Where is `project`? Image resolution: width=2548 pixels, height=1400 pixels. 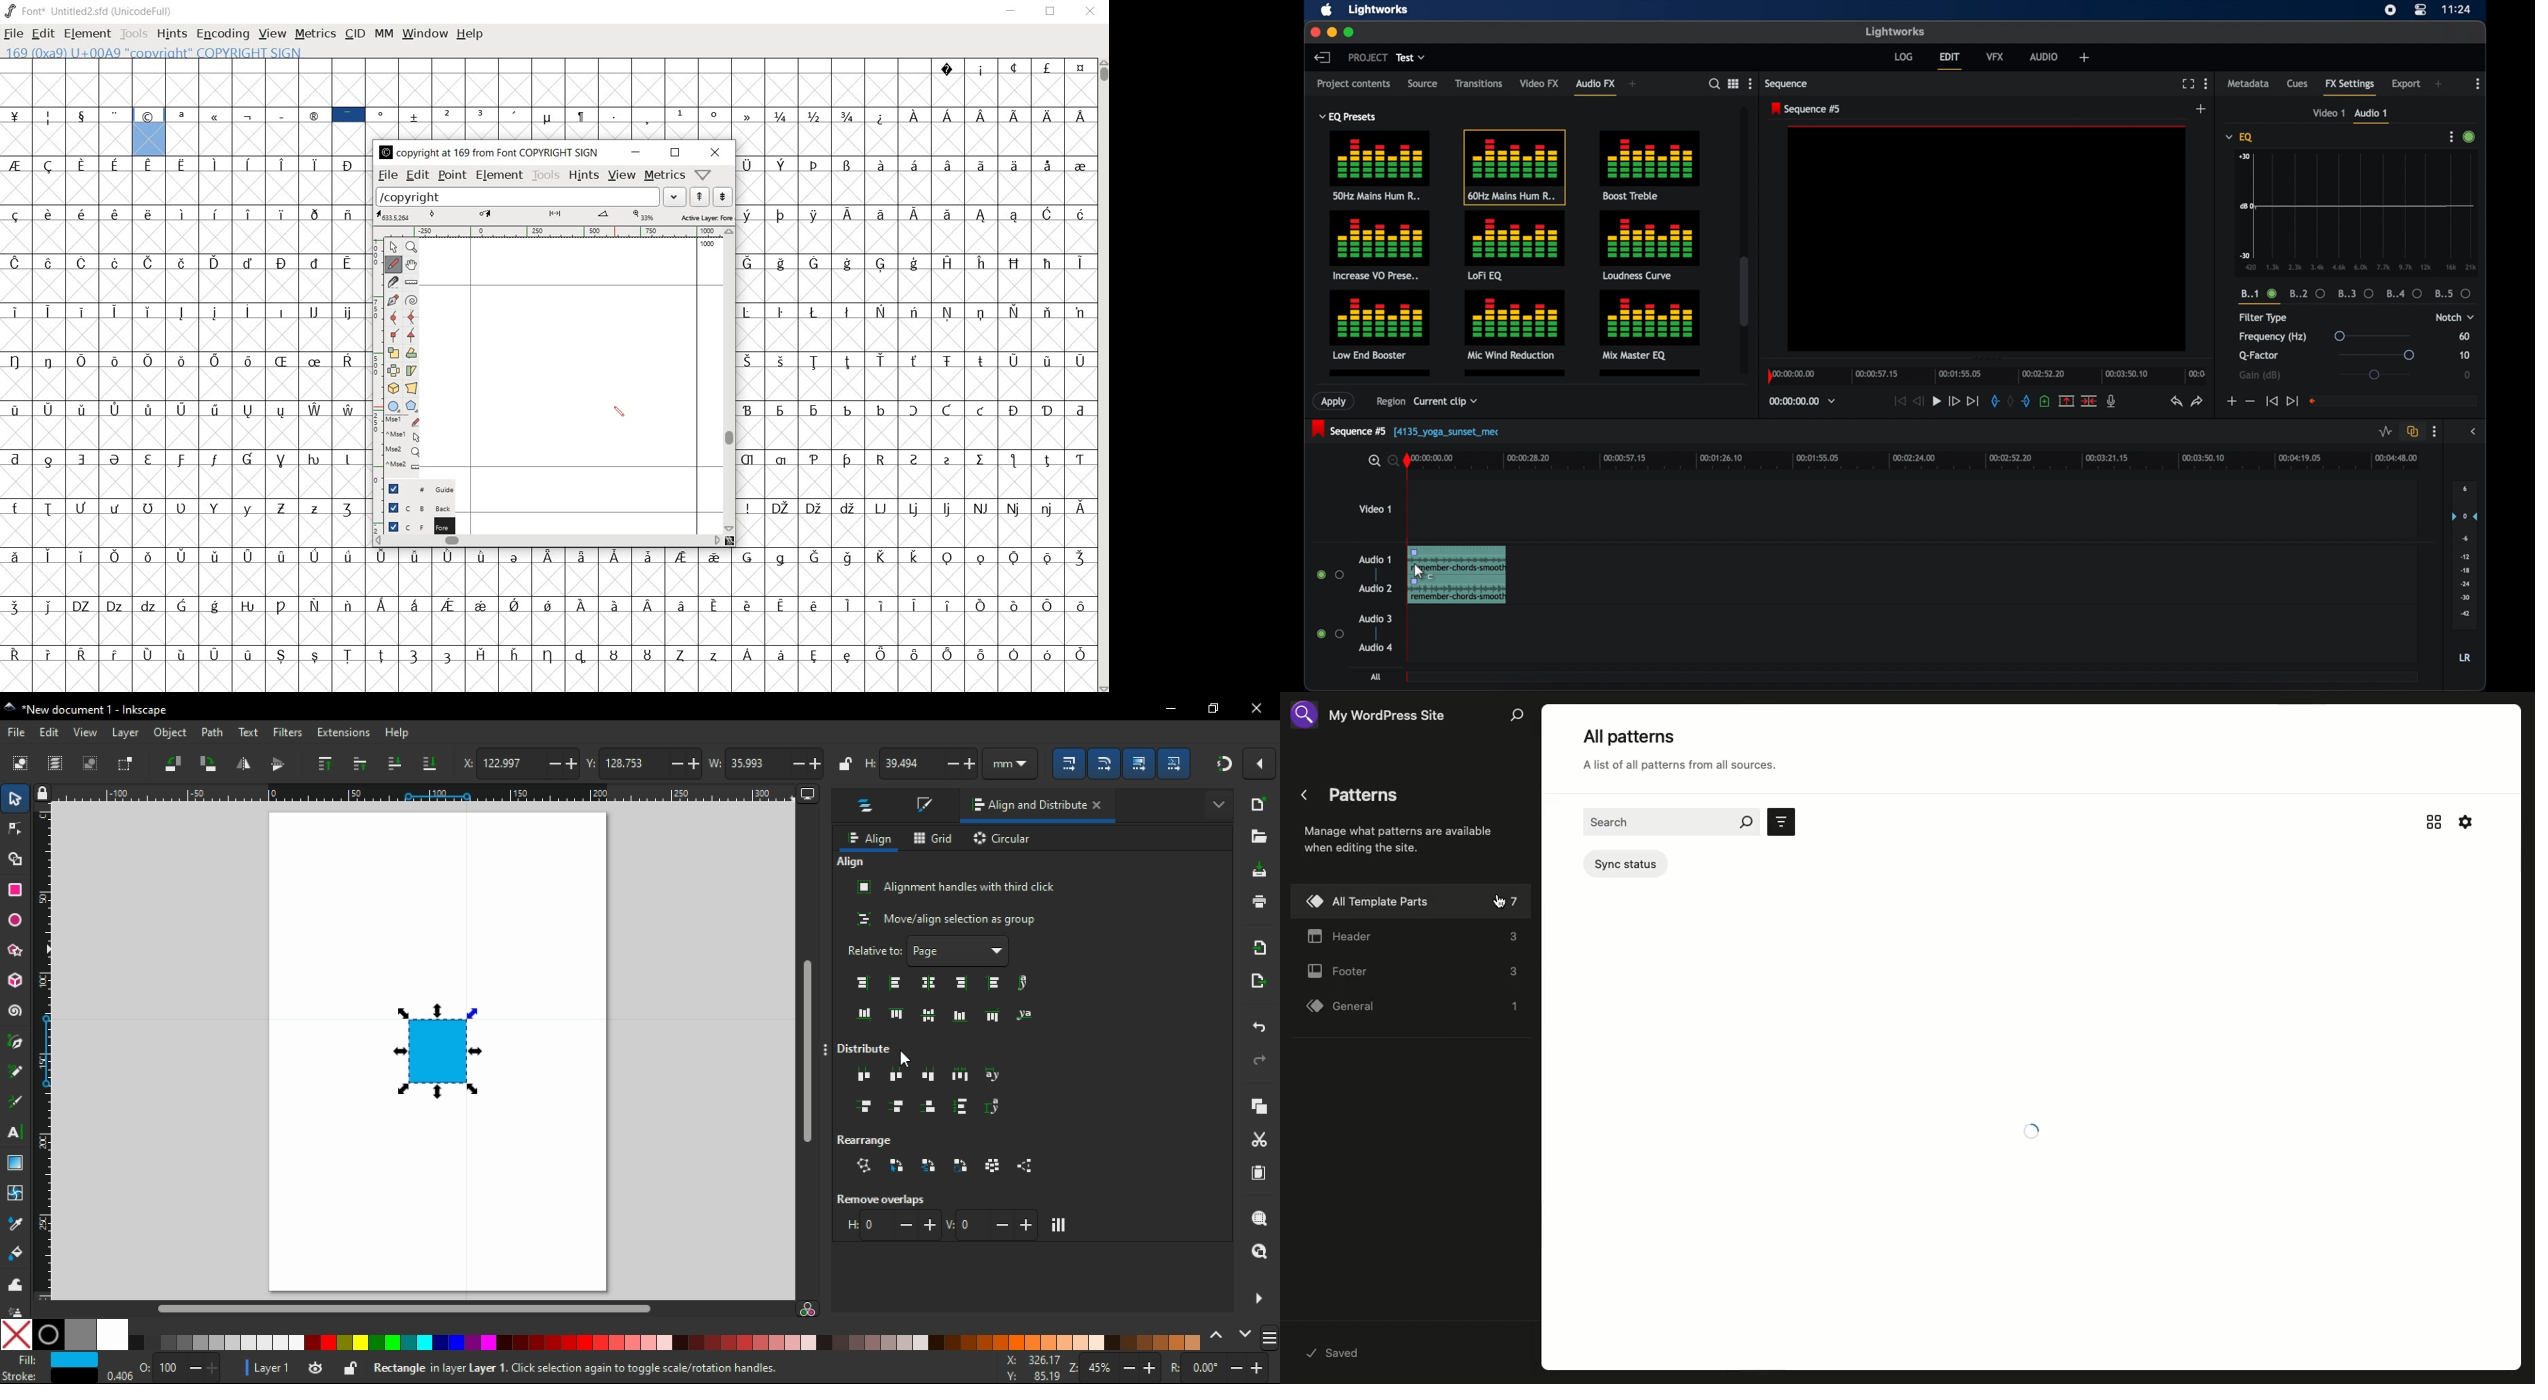
project is located at coordinates (1368, 57).